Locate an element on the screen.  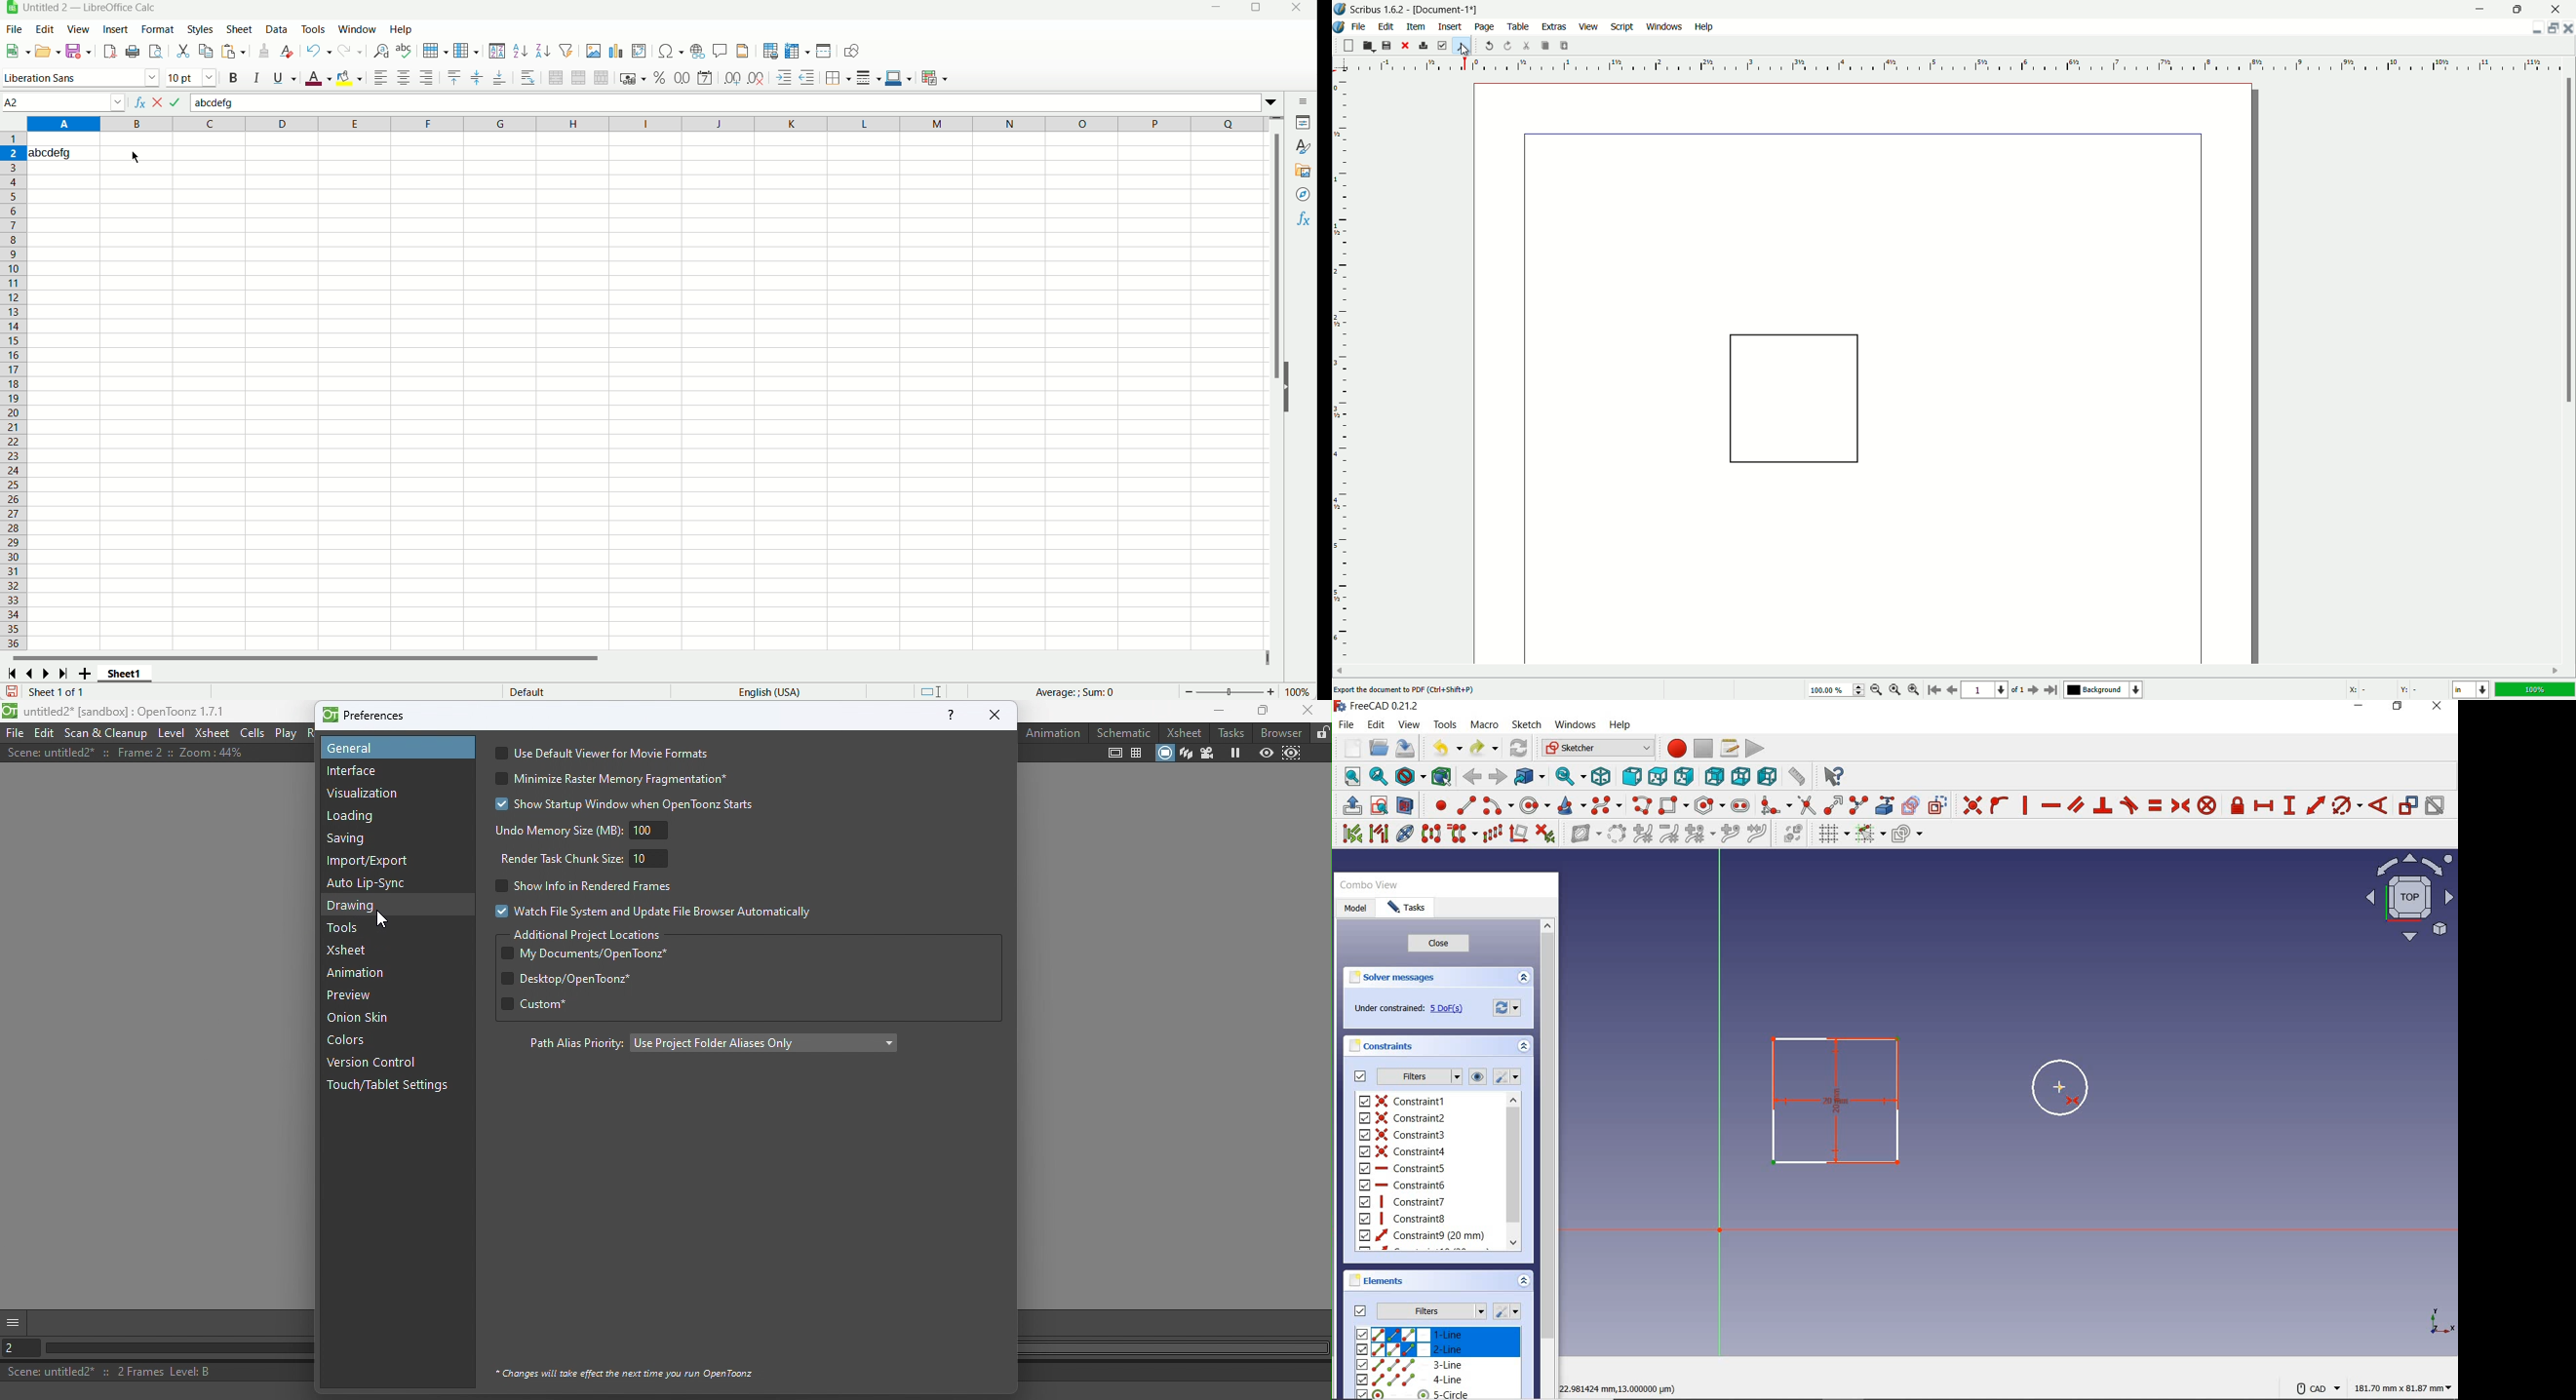
cut is located at coordinates (183, 51).